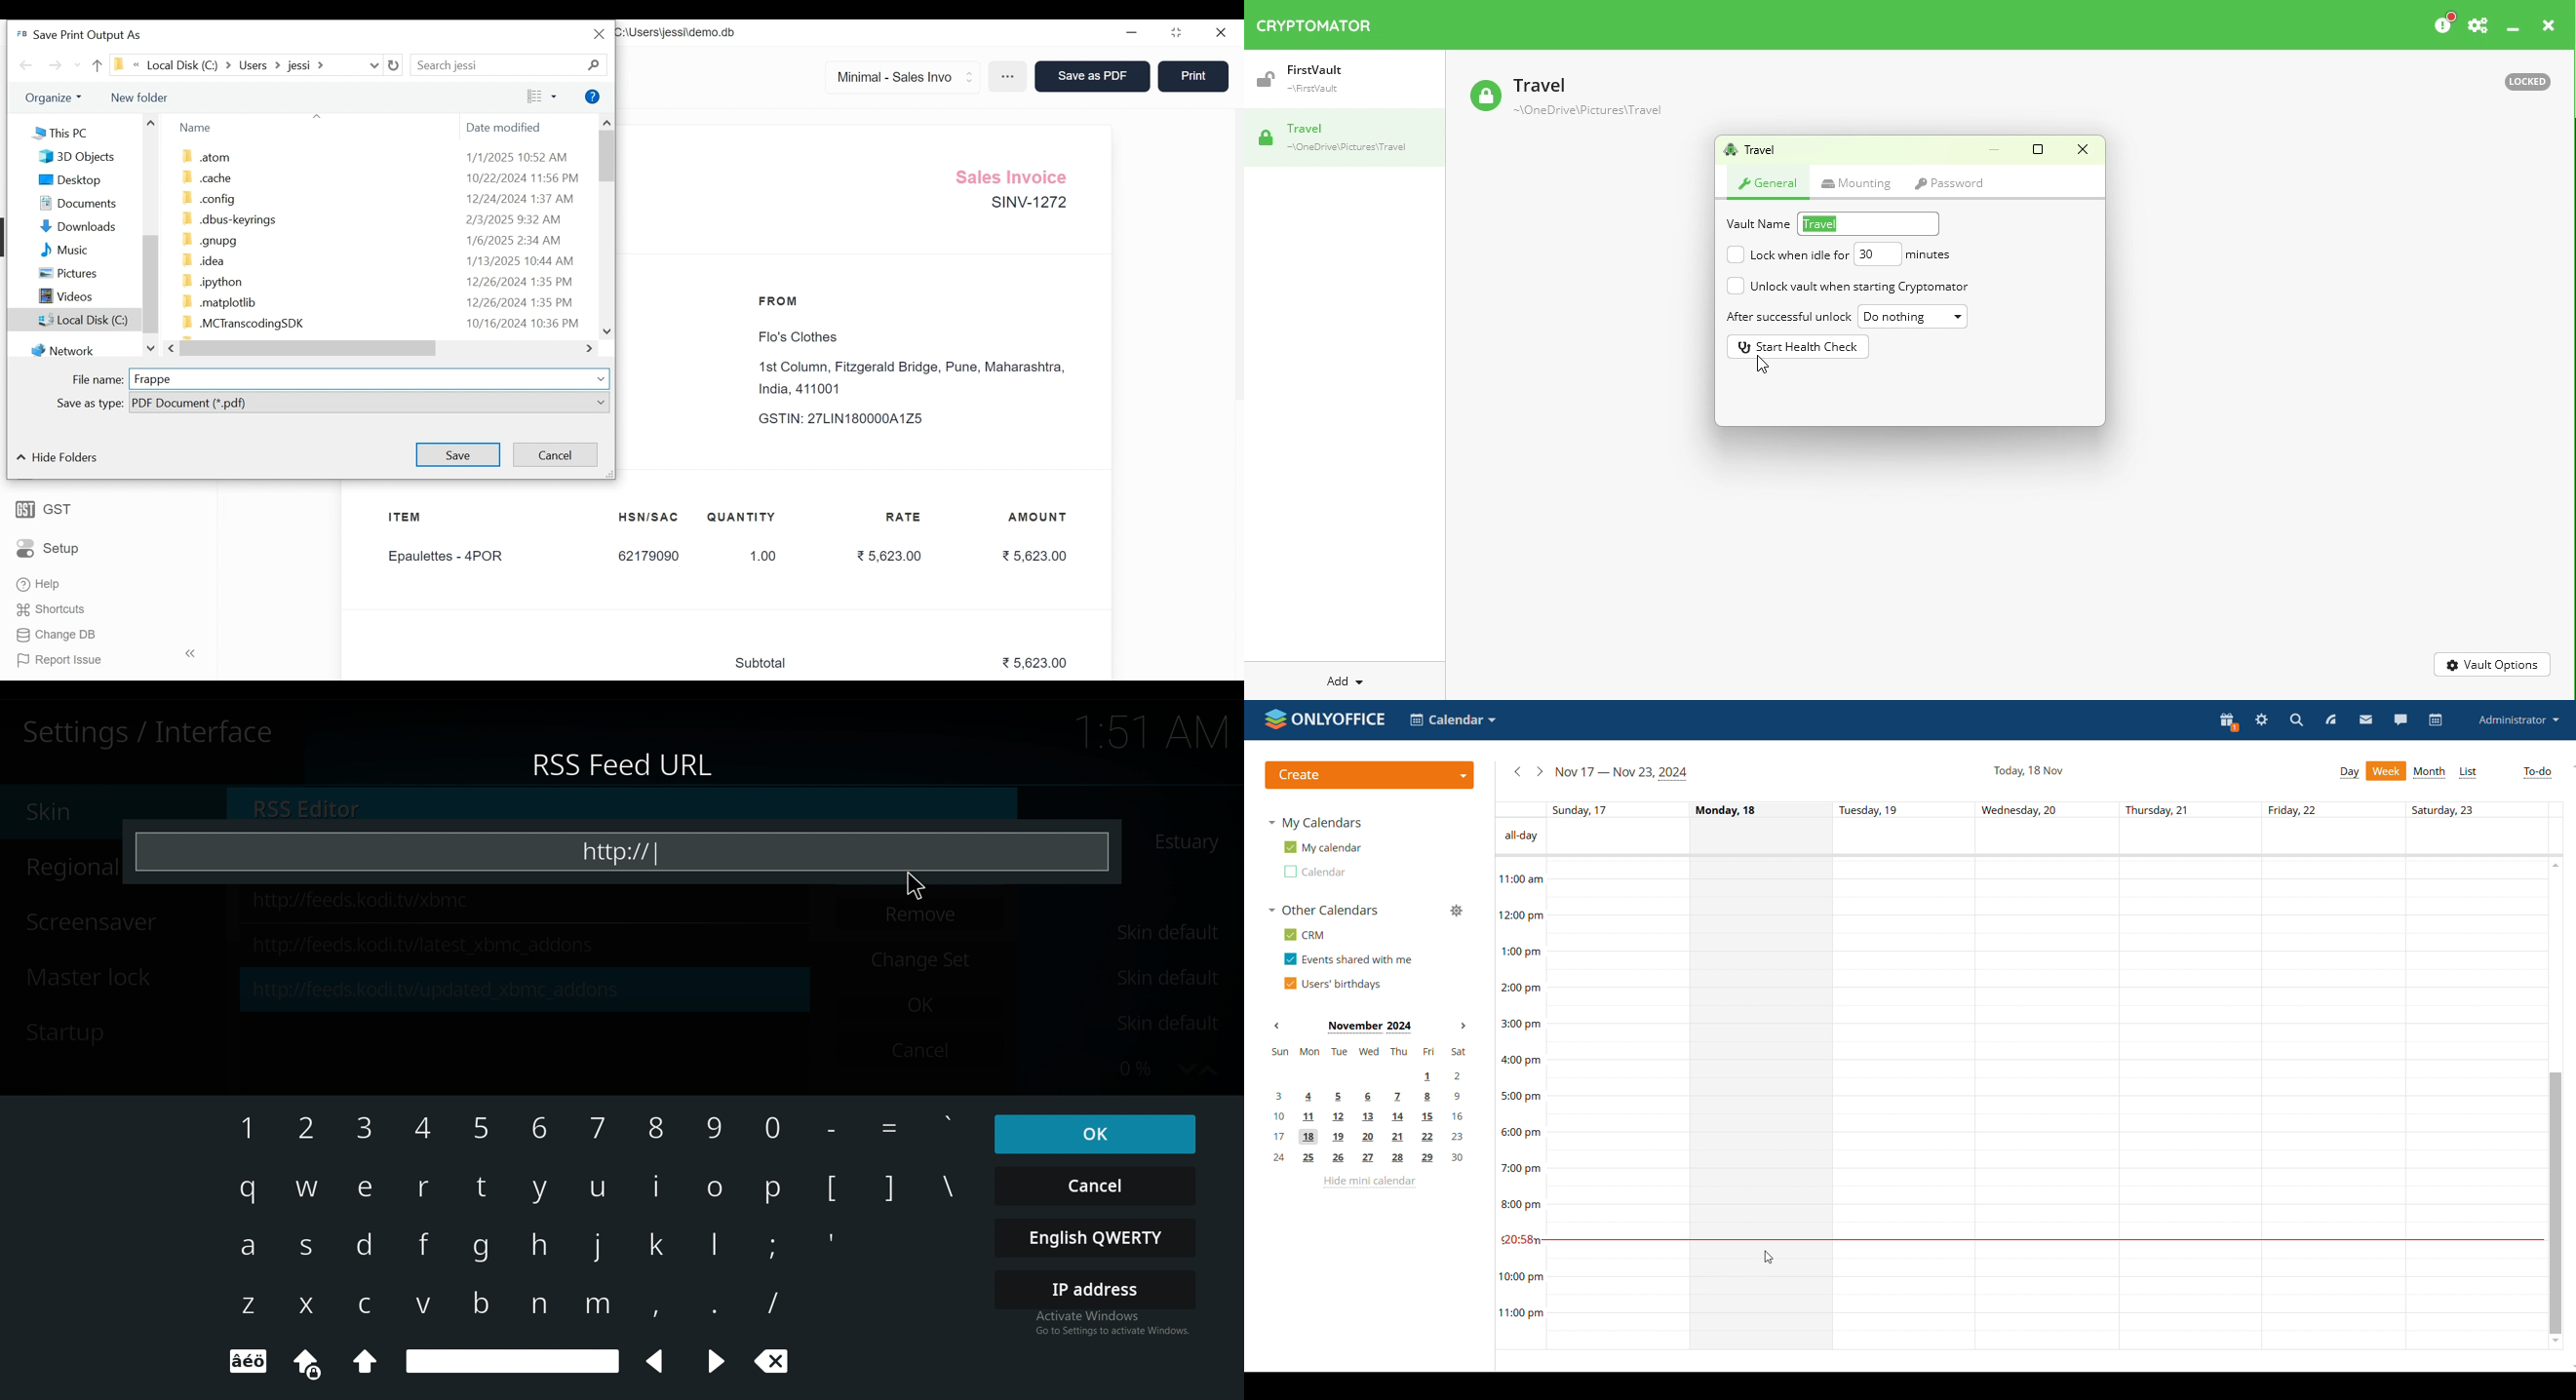 The width and height of the screenshot is (2576, 1400). Describe the element at coordinates (58, 132) in the screenshot. I see `This PC` at that location.